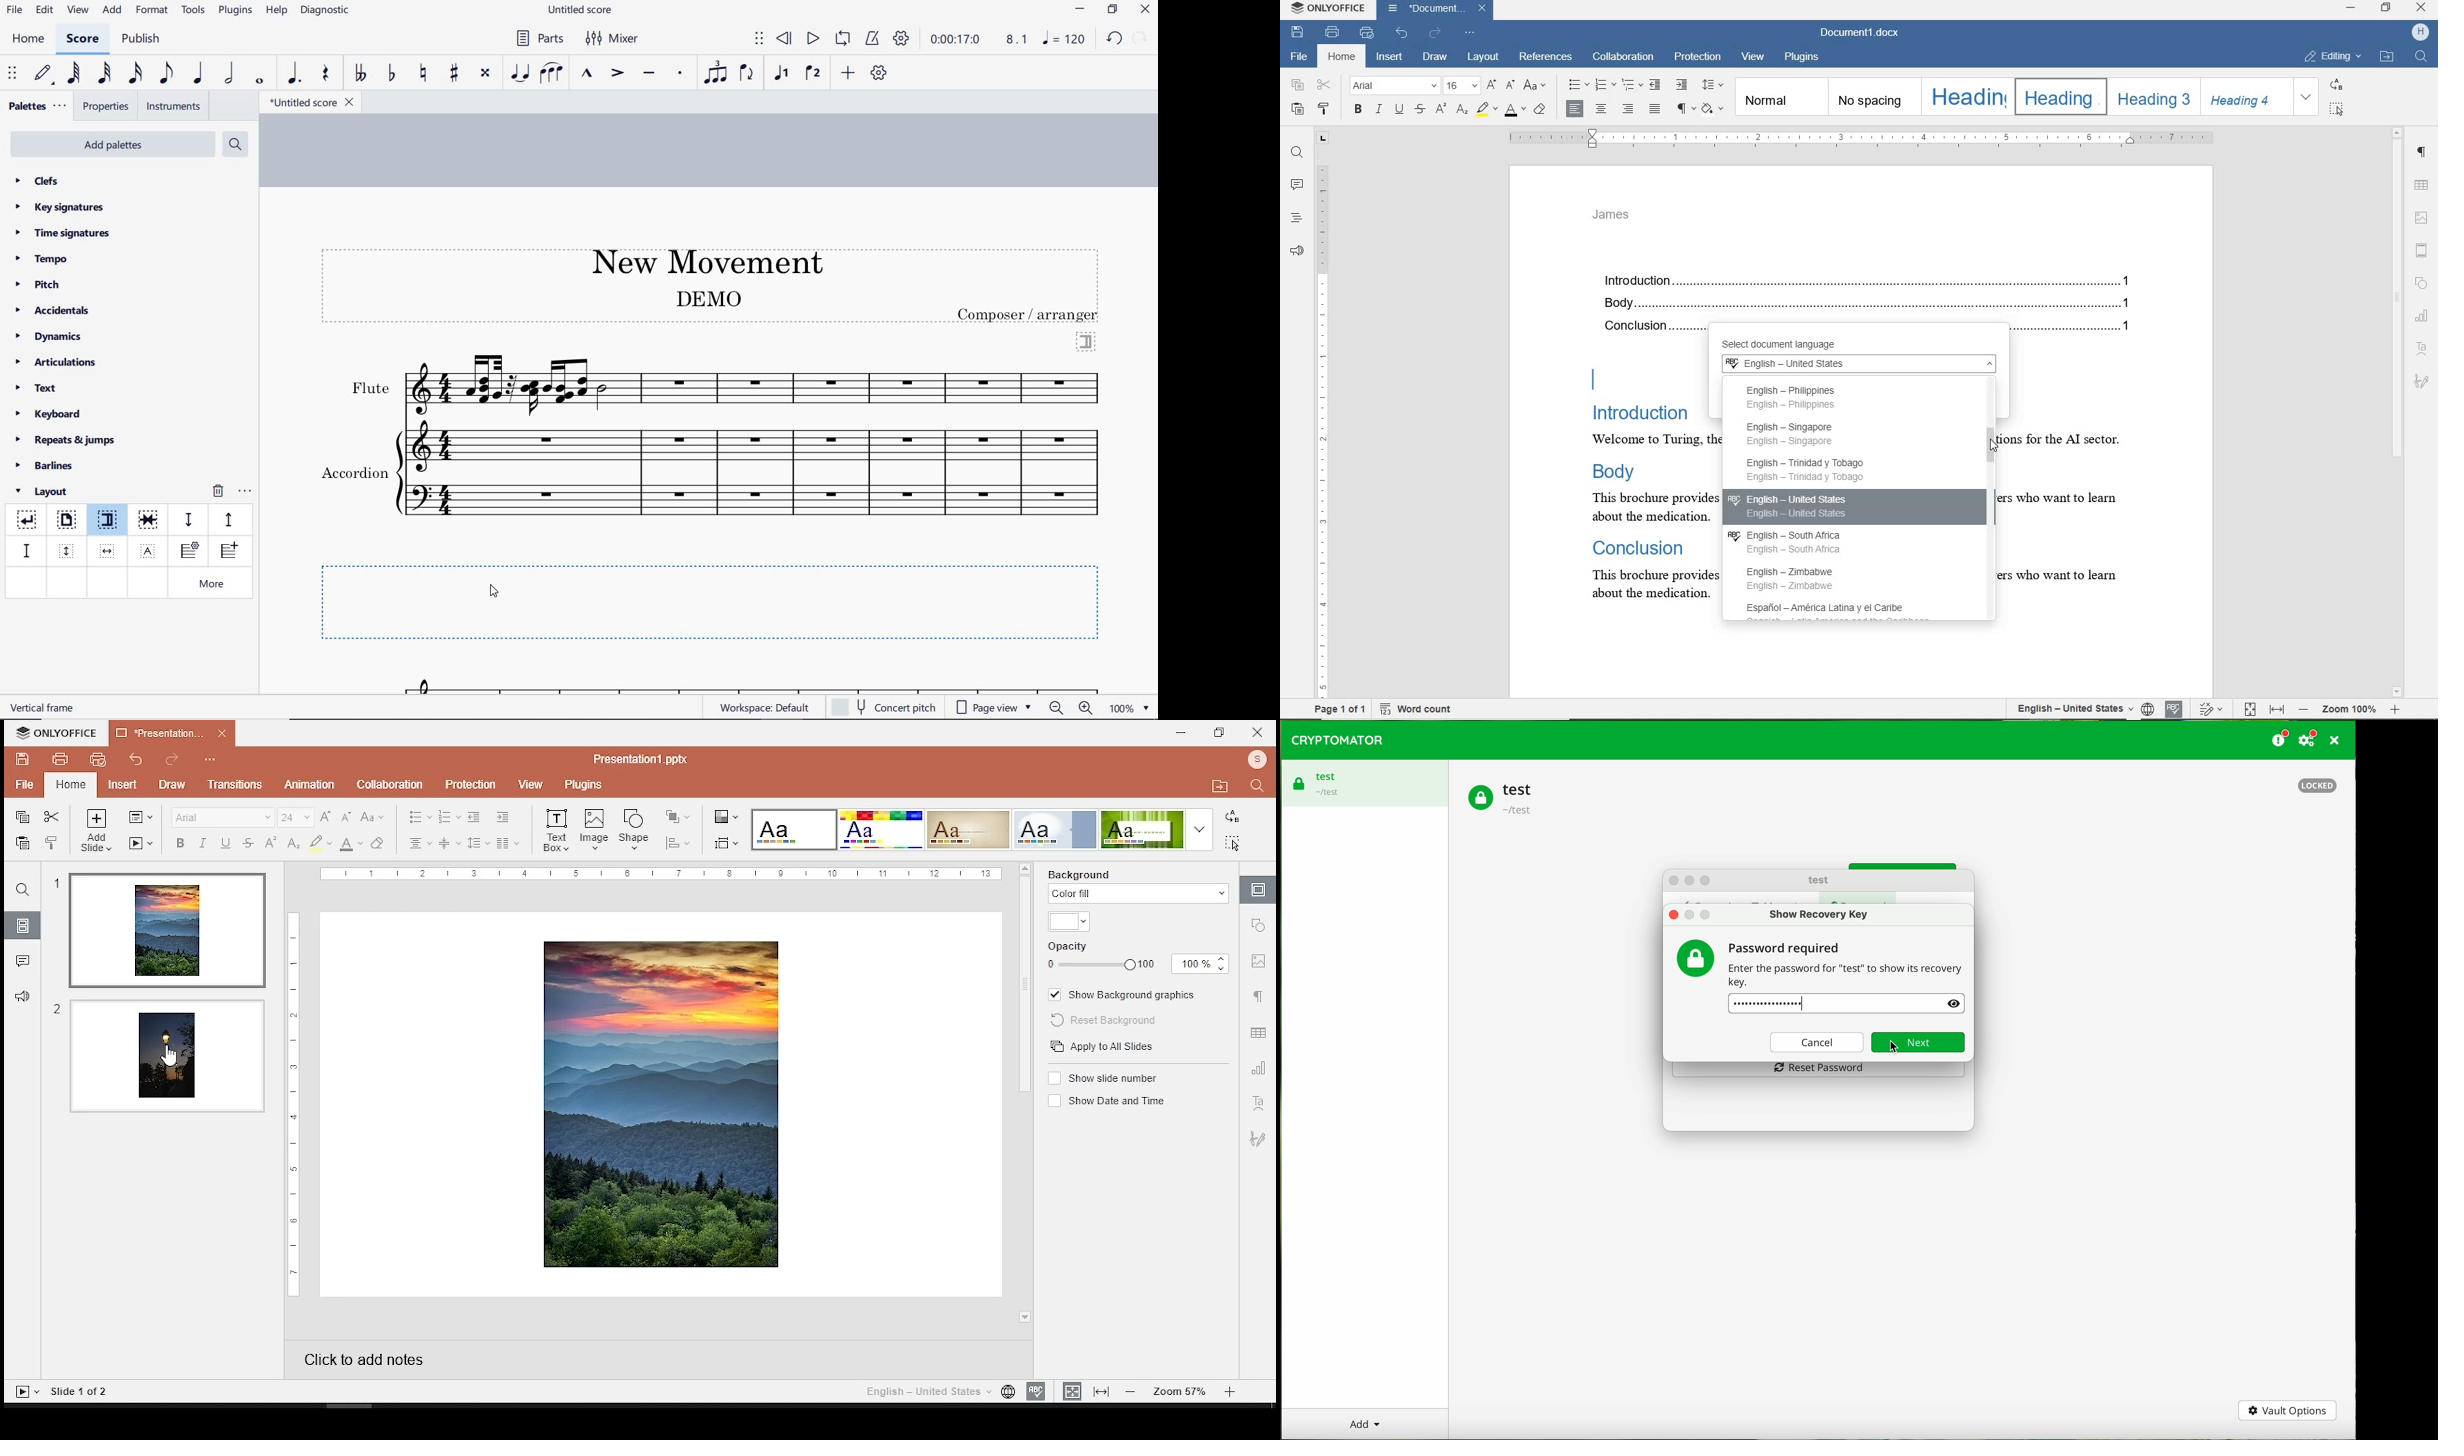 The width and height of the screenshot is (2464, 1456). What do you see at coordinates (23, 926) in the screenshot?
I see `slides` at bounding box center [23, 926].